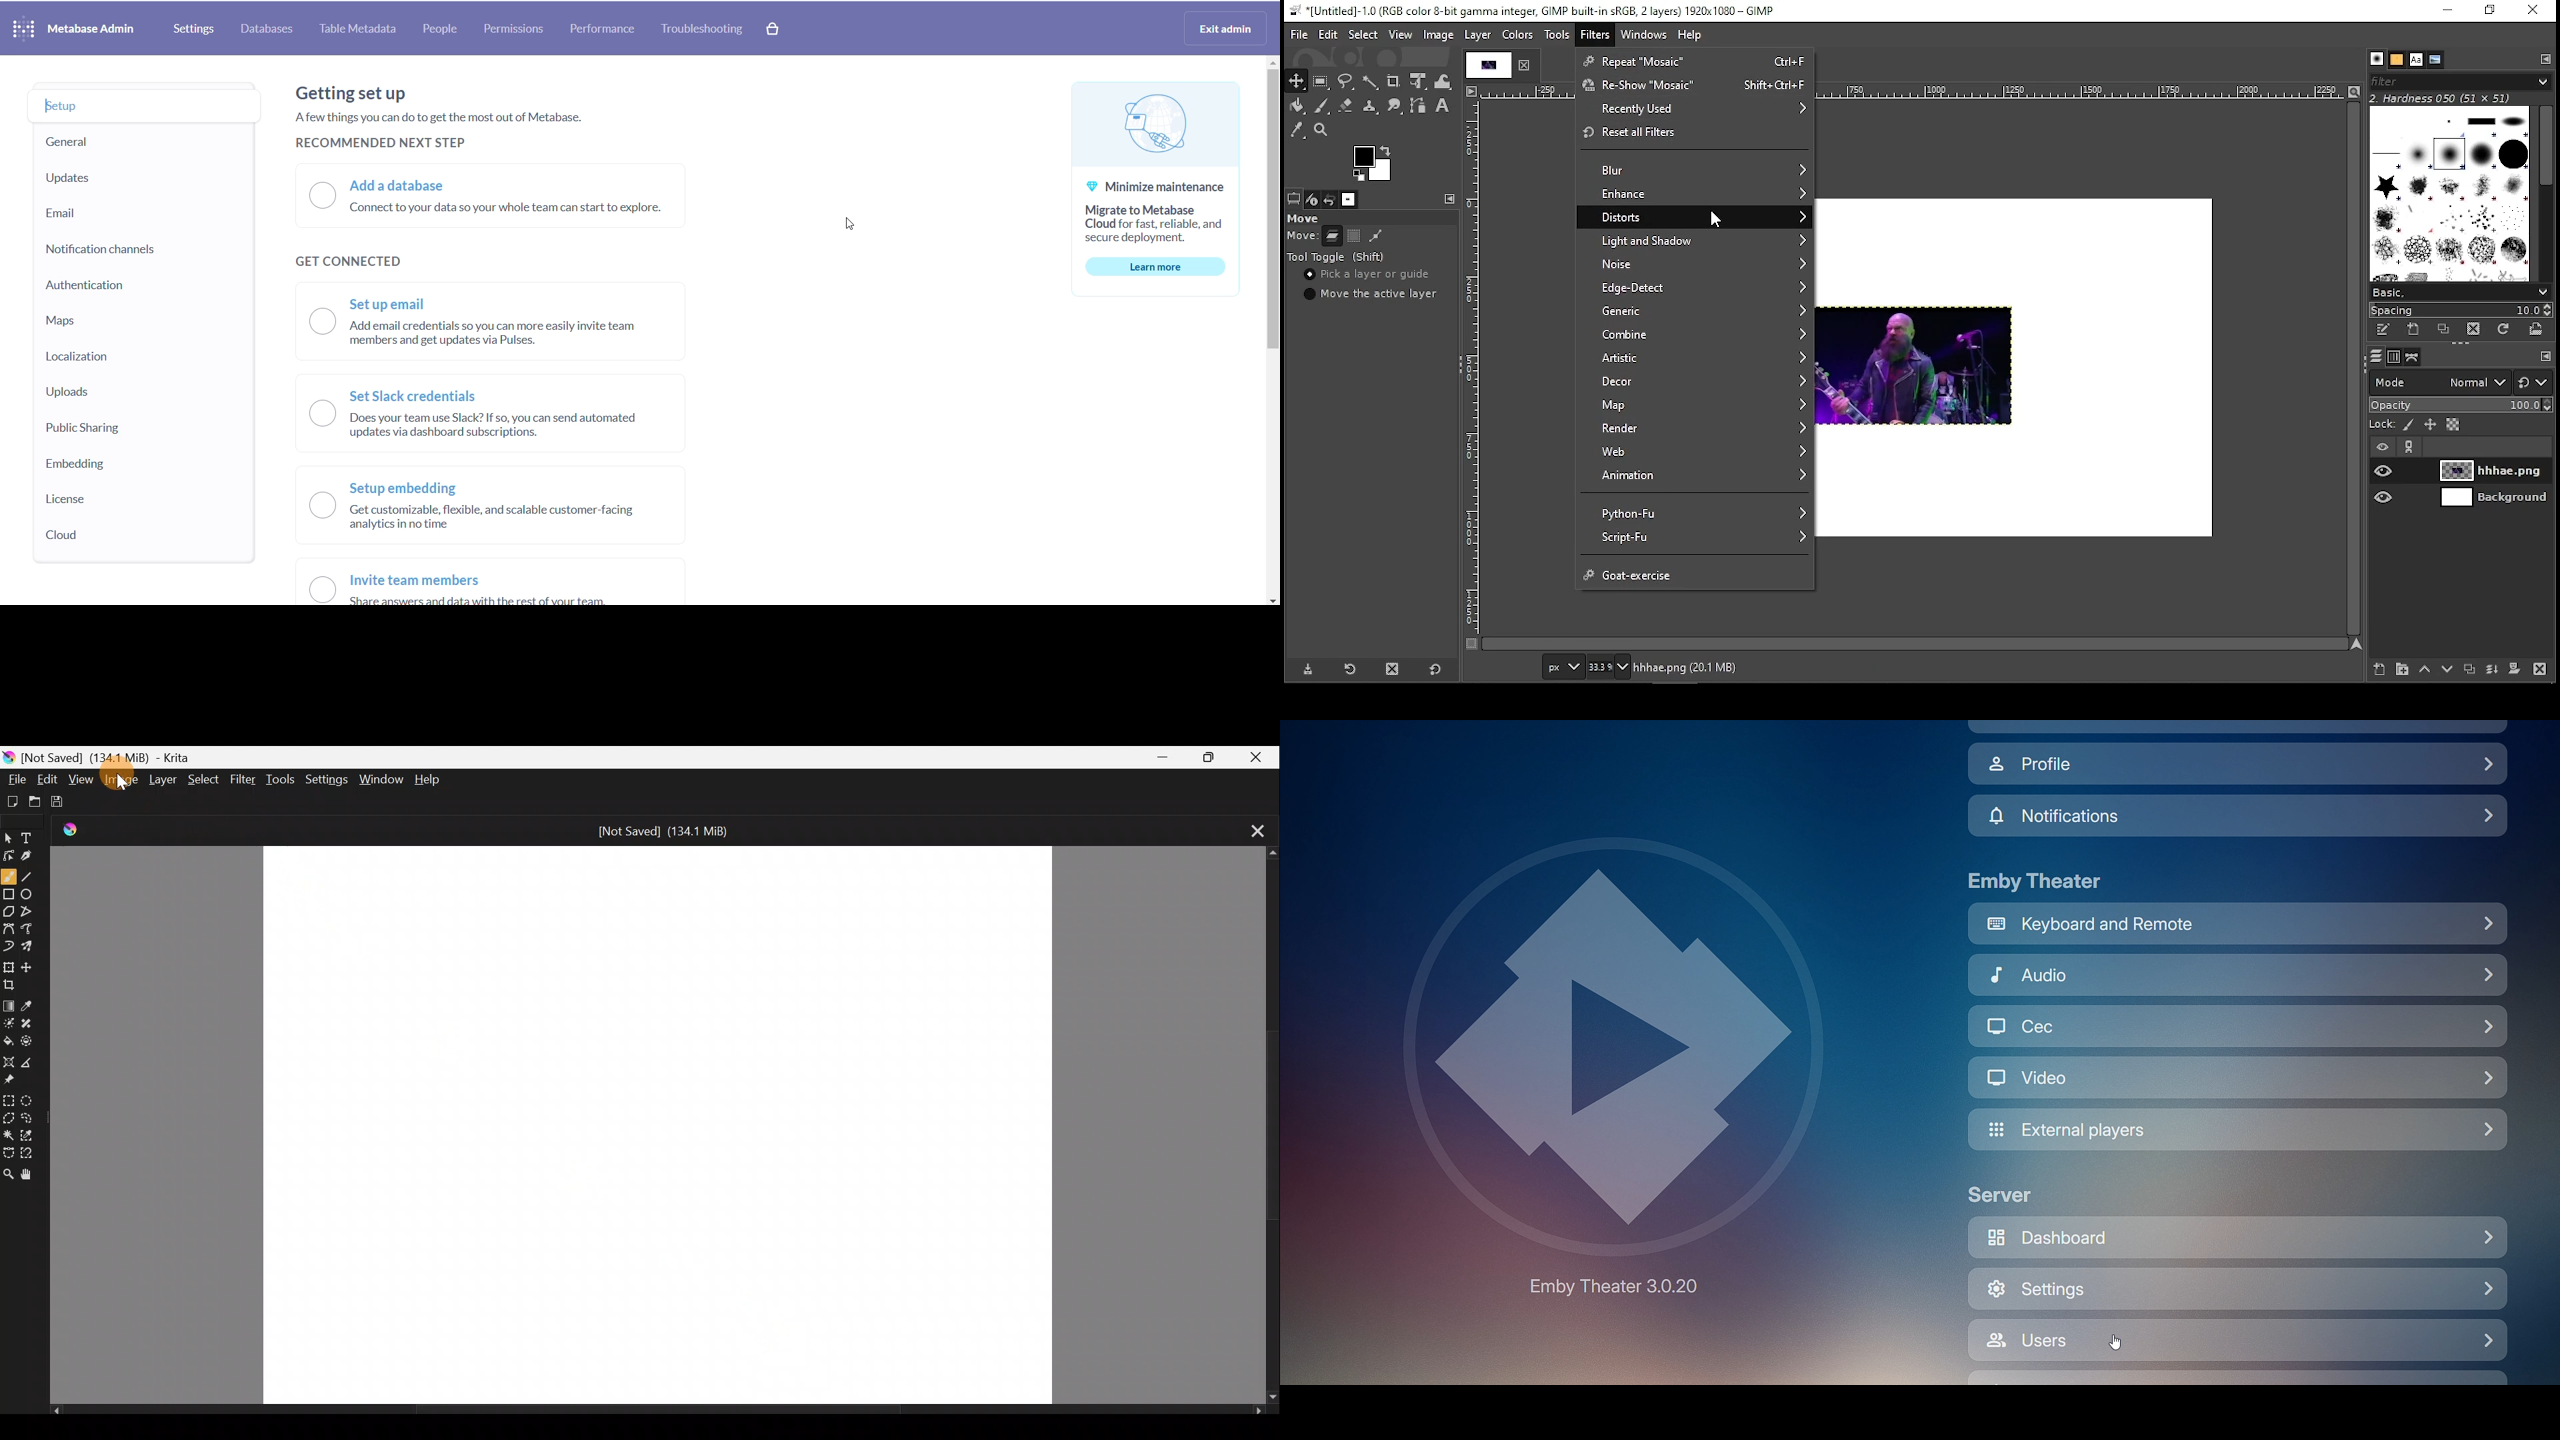  Describe the element at coordinates (32, 966) in the screenshot. I see `Move a layer` at that location.